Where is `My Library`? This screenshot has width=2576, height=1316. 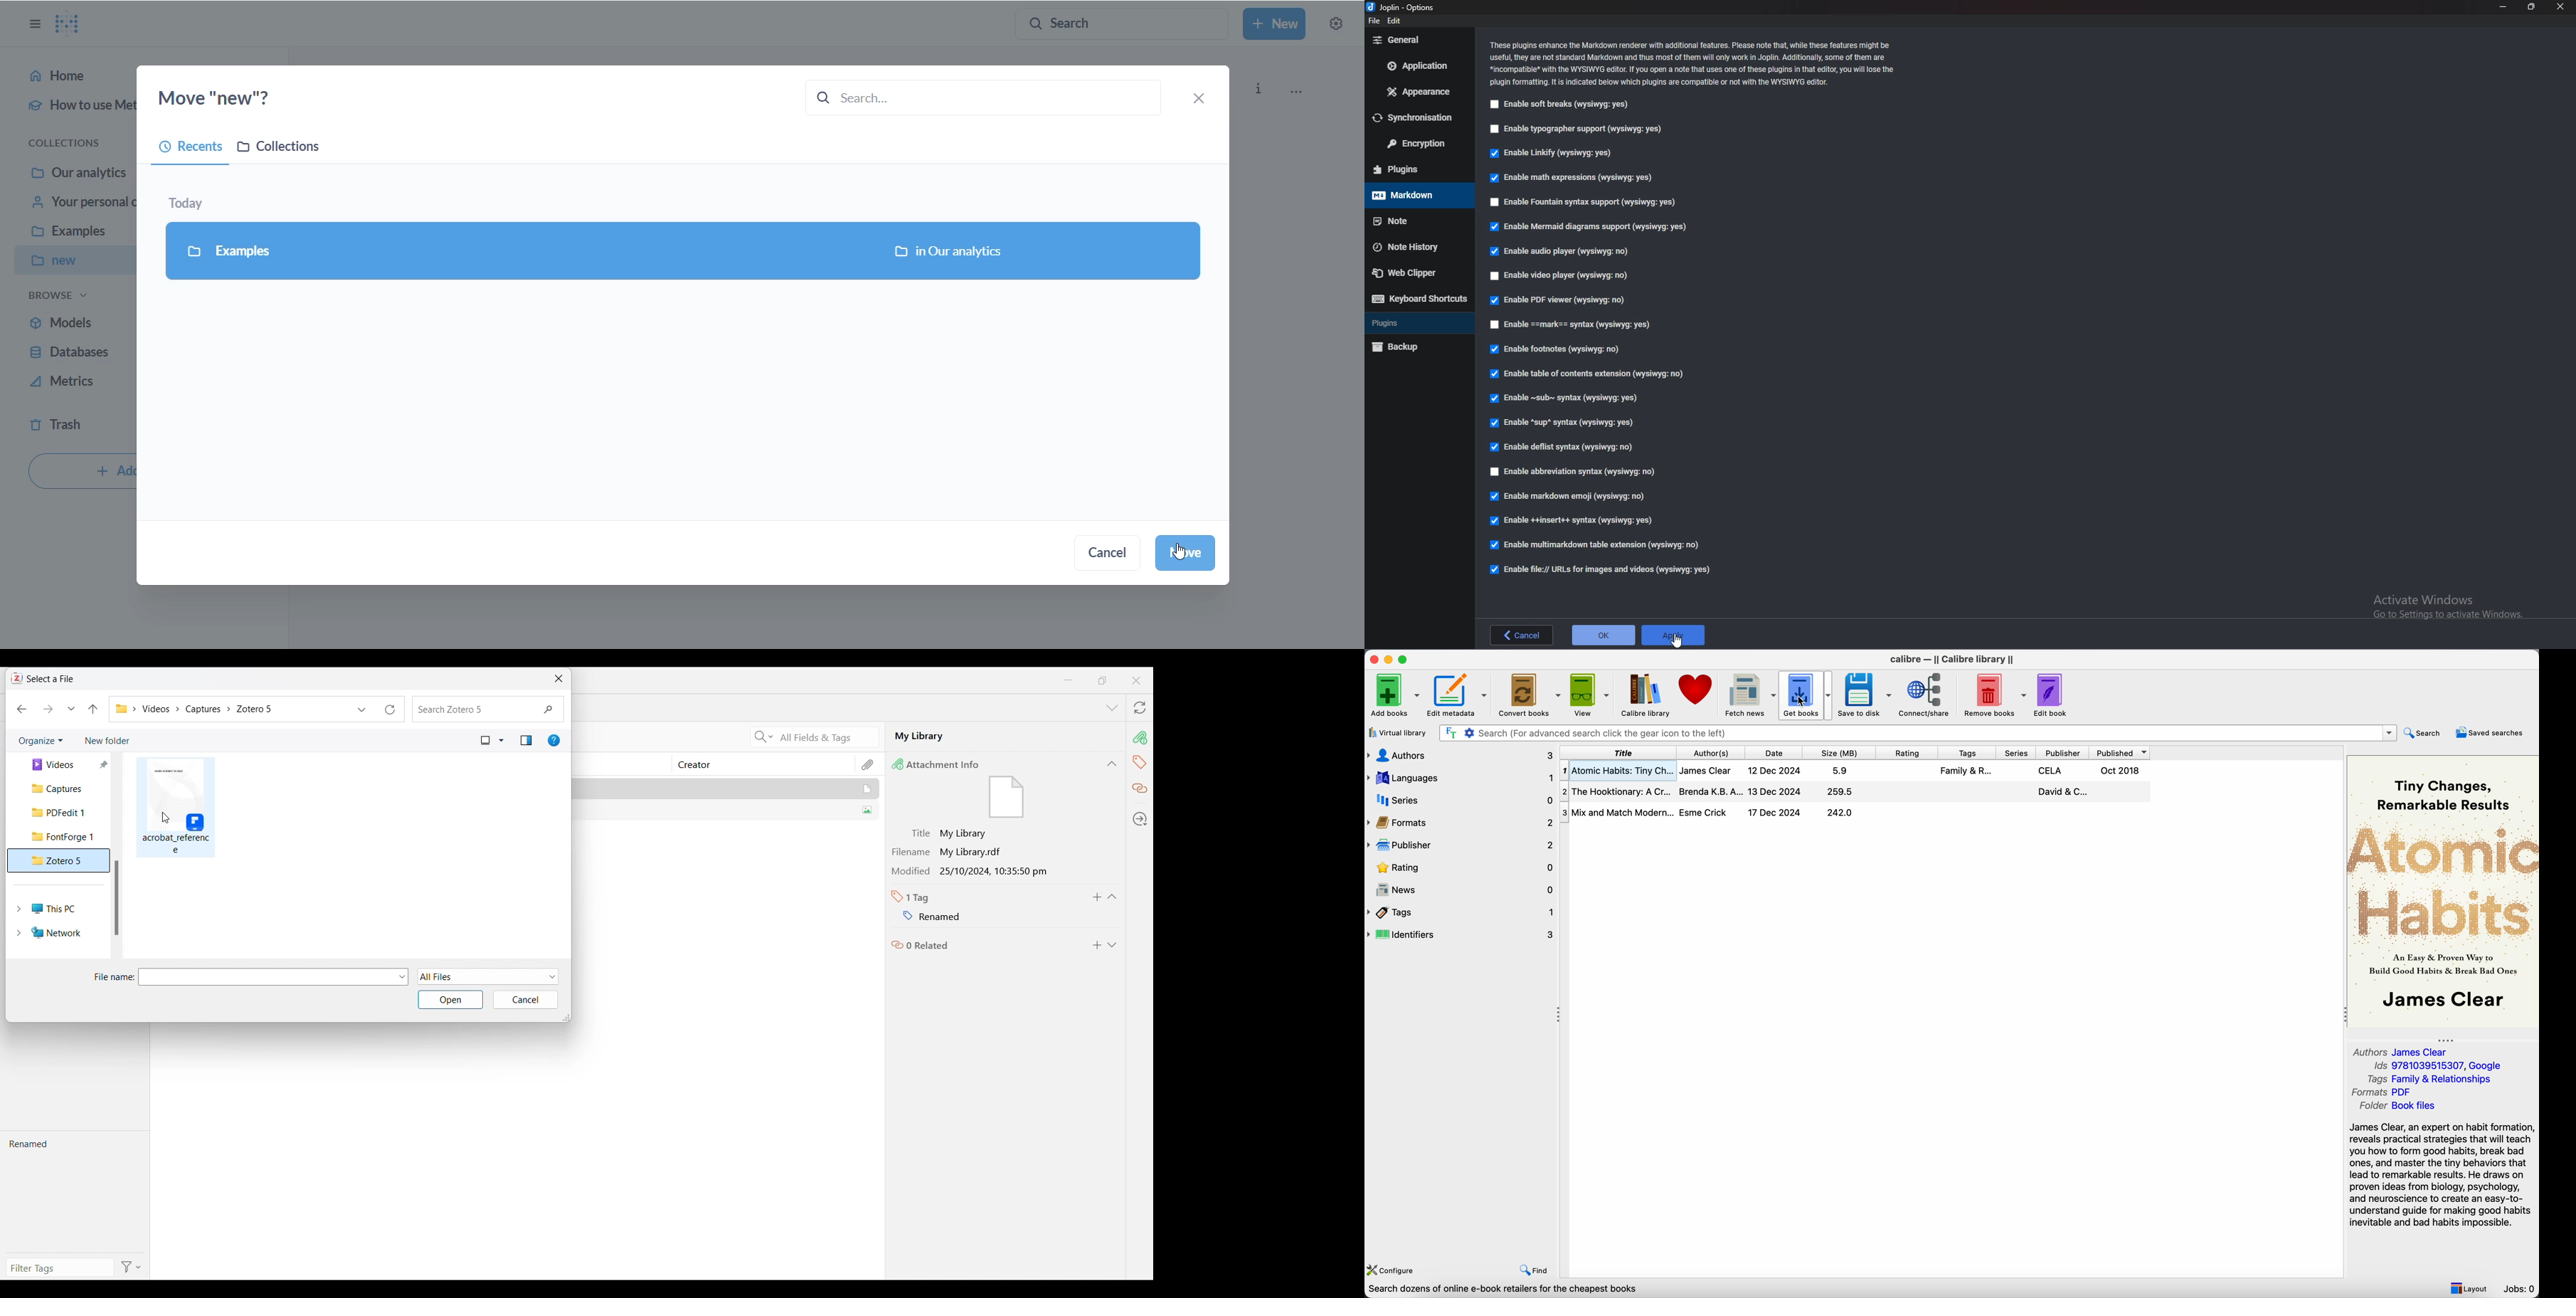 My Library is located at coordinates (1003, 738).